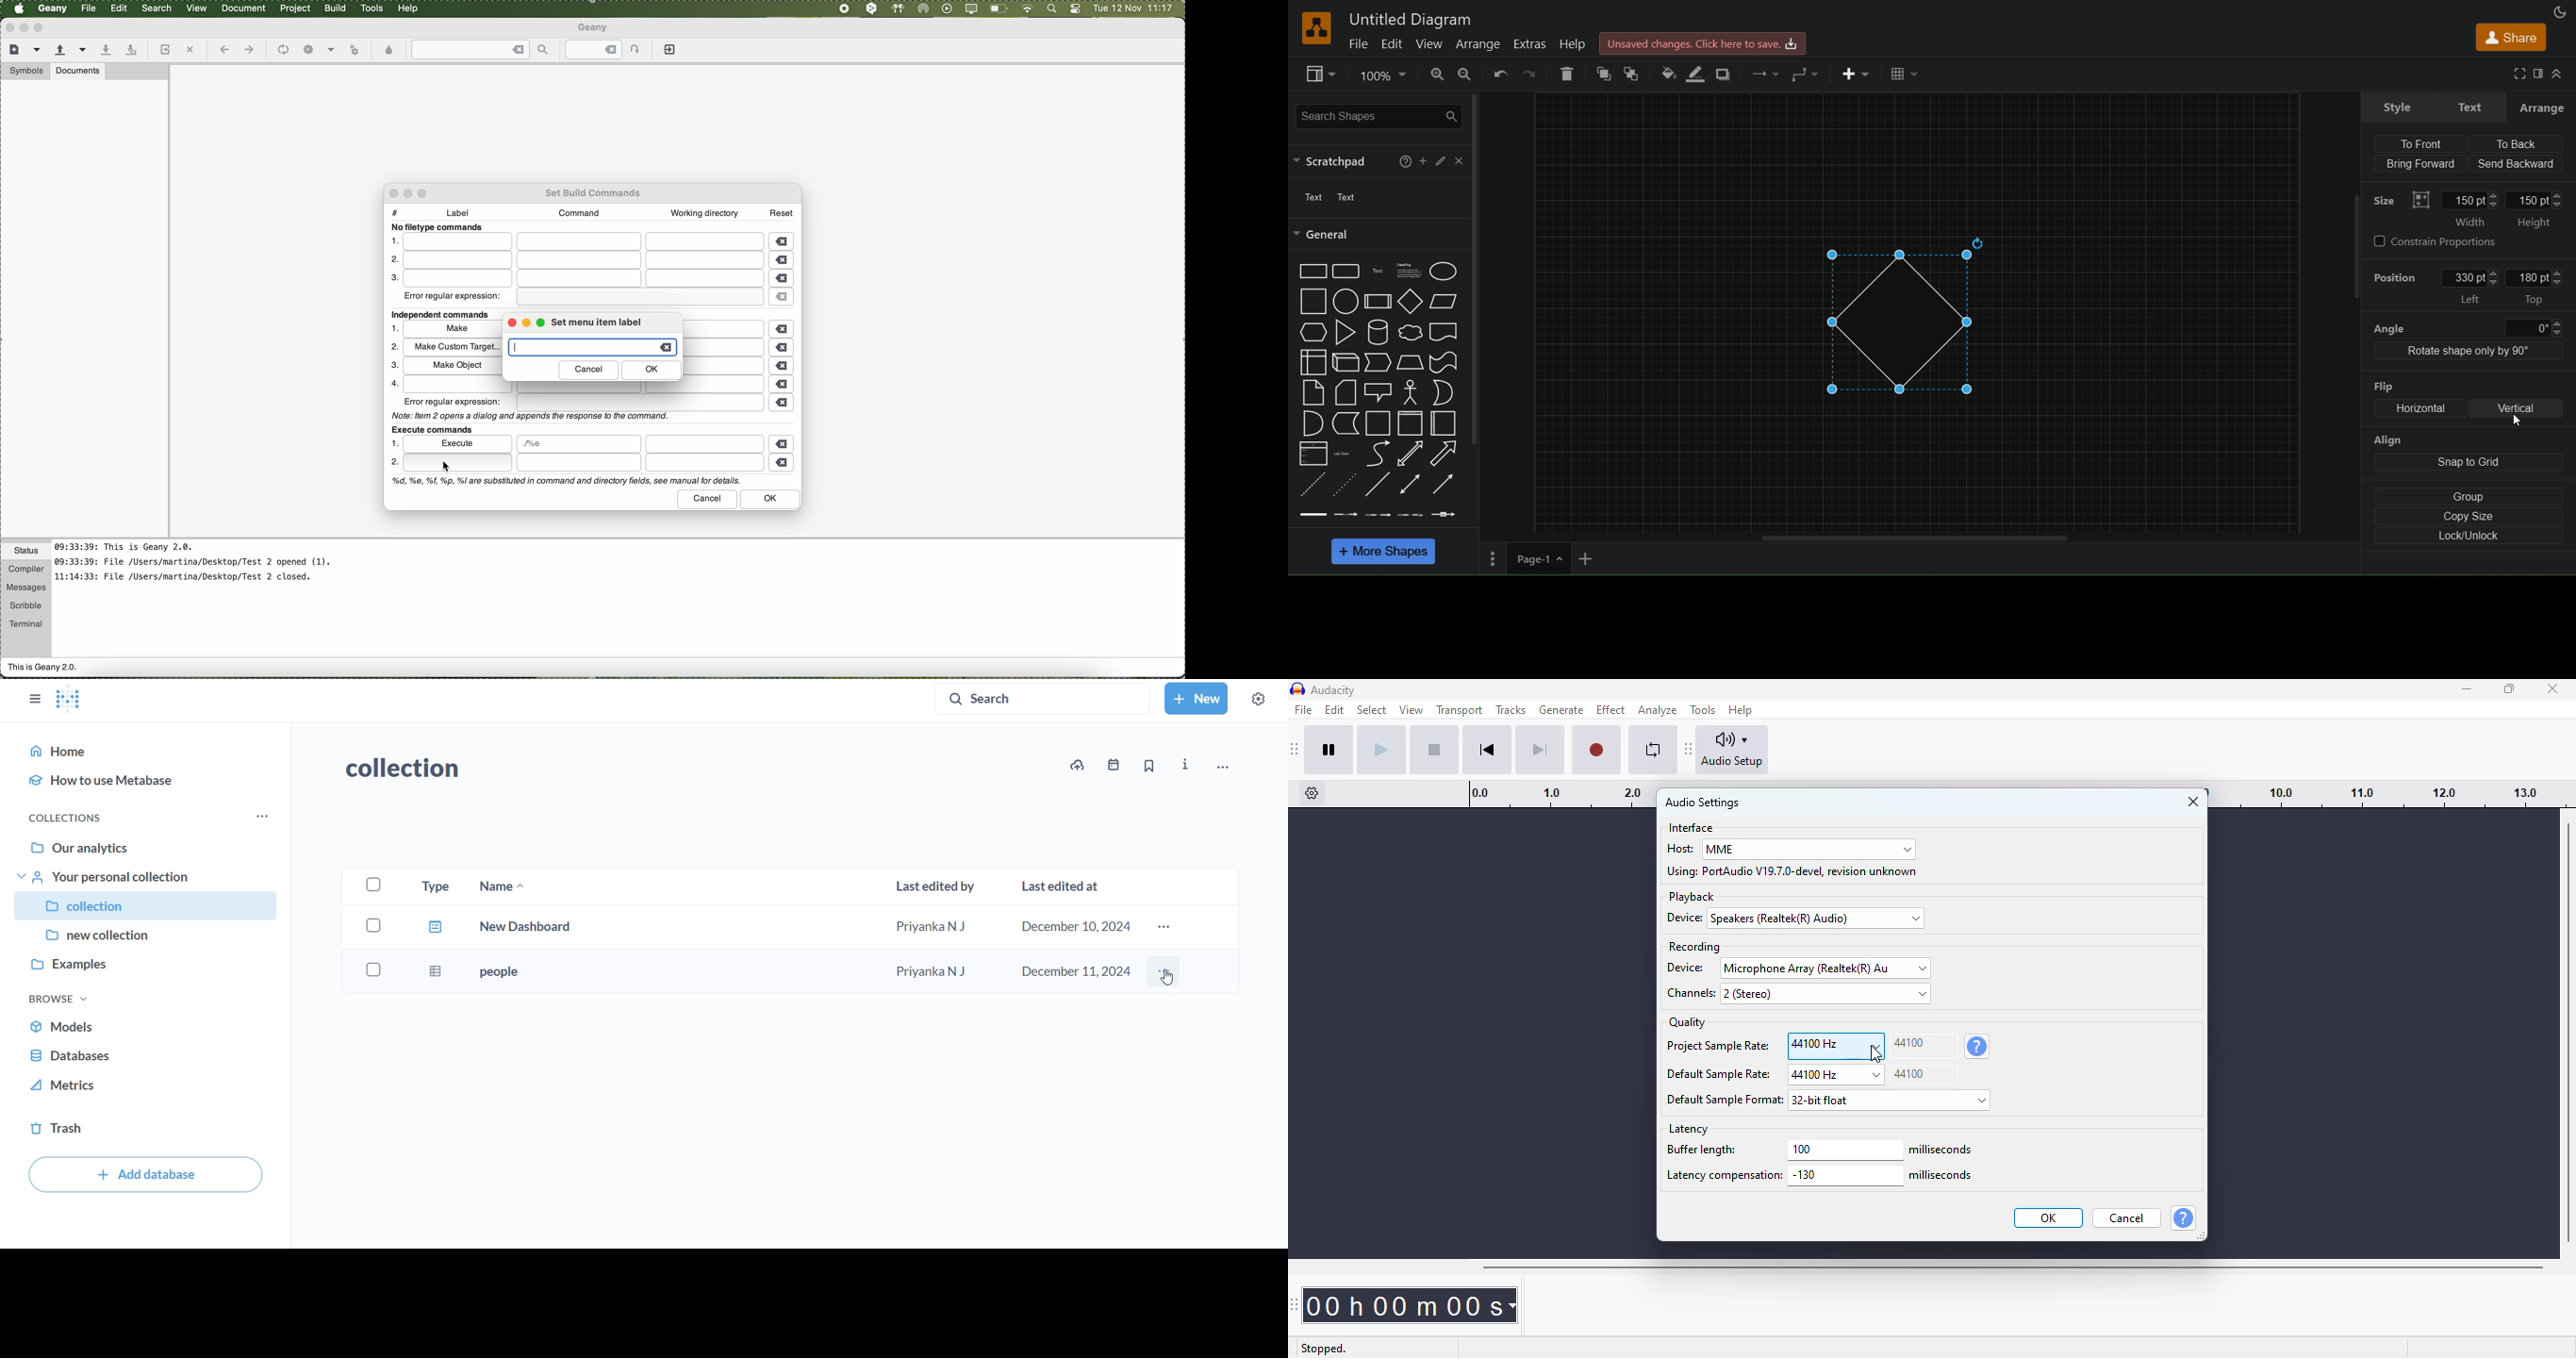 The width and height of the screenshot is (2576, 1372). I want to click on waypoints, so click(1808, 74).